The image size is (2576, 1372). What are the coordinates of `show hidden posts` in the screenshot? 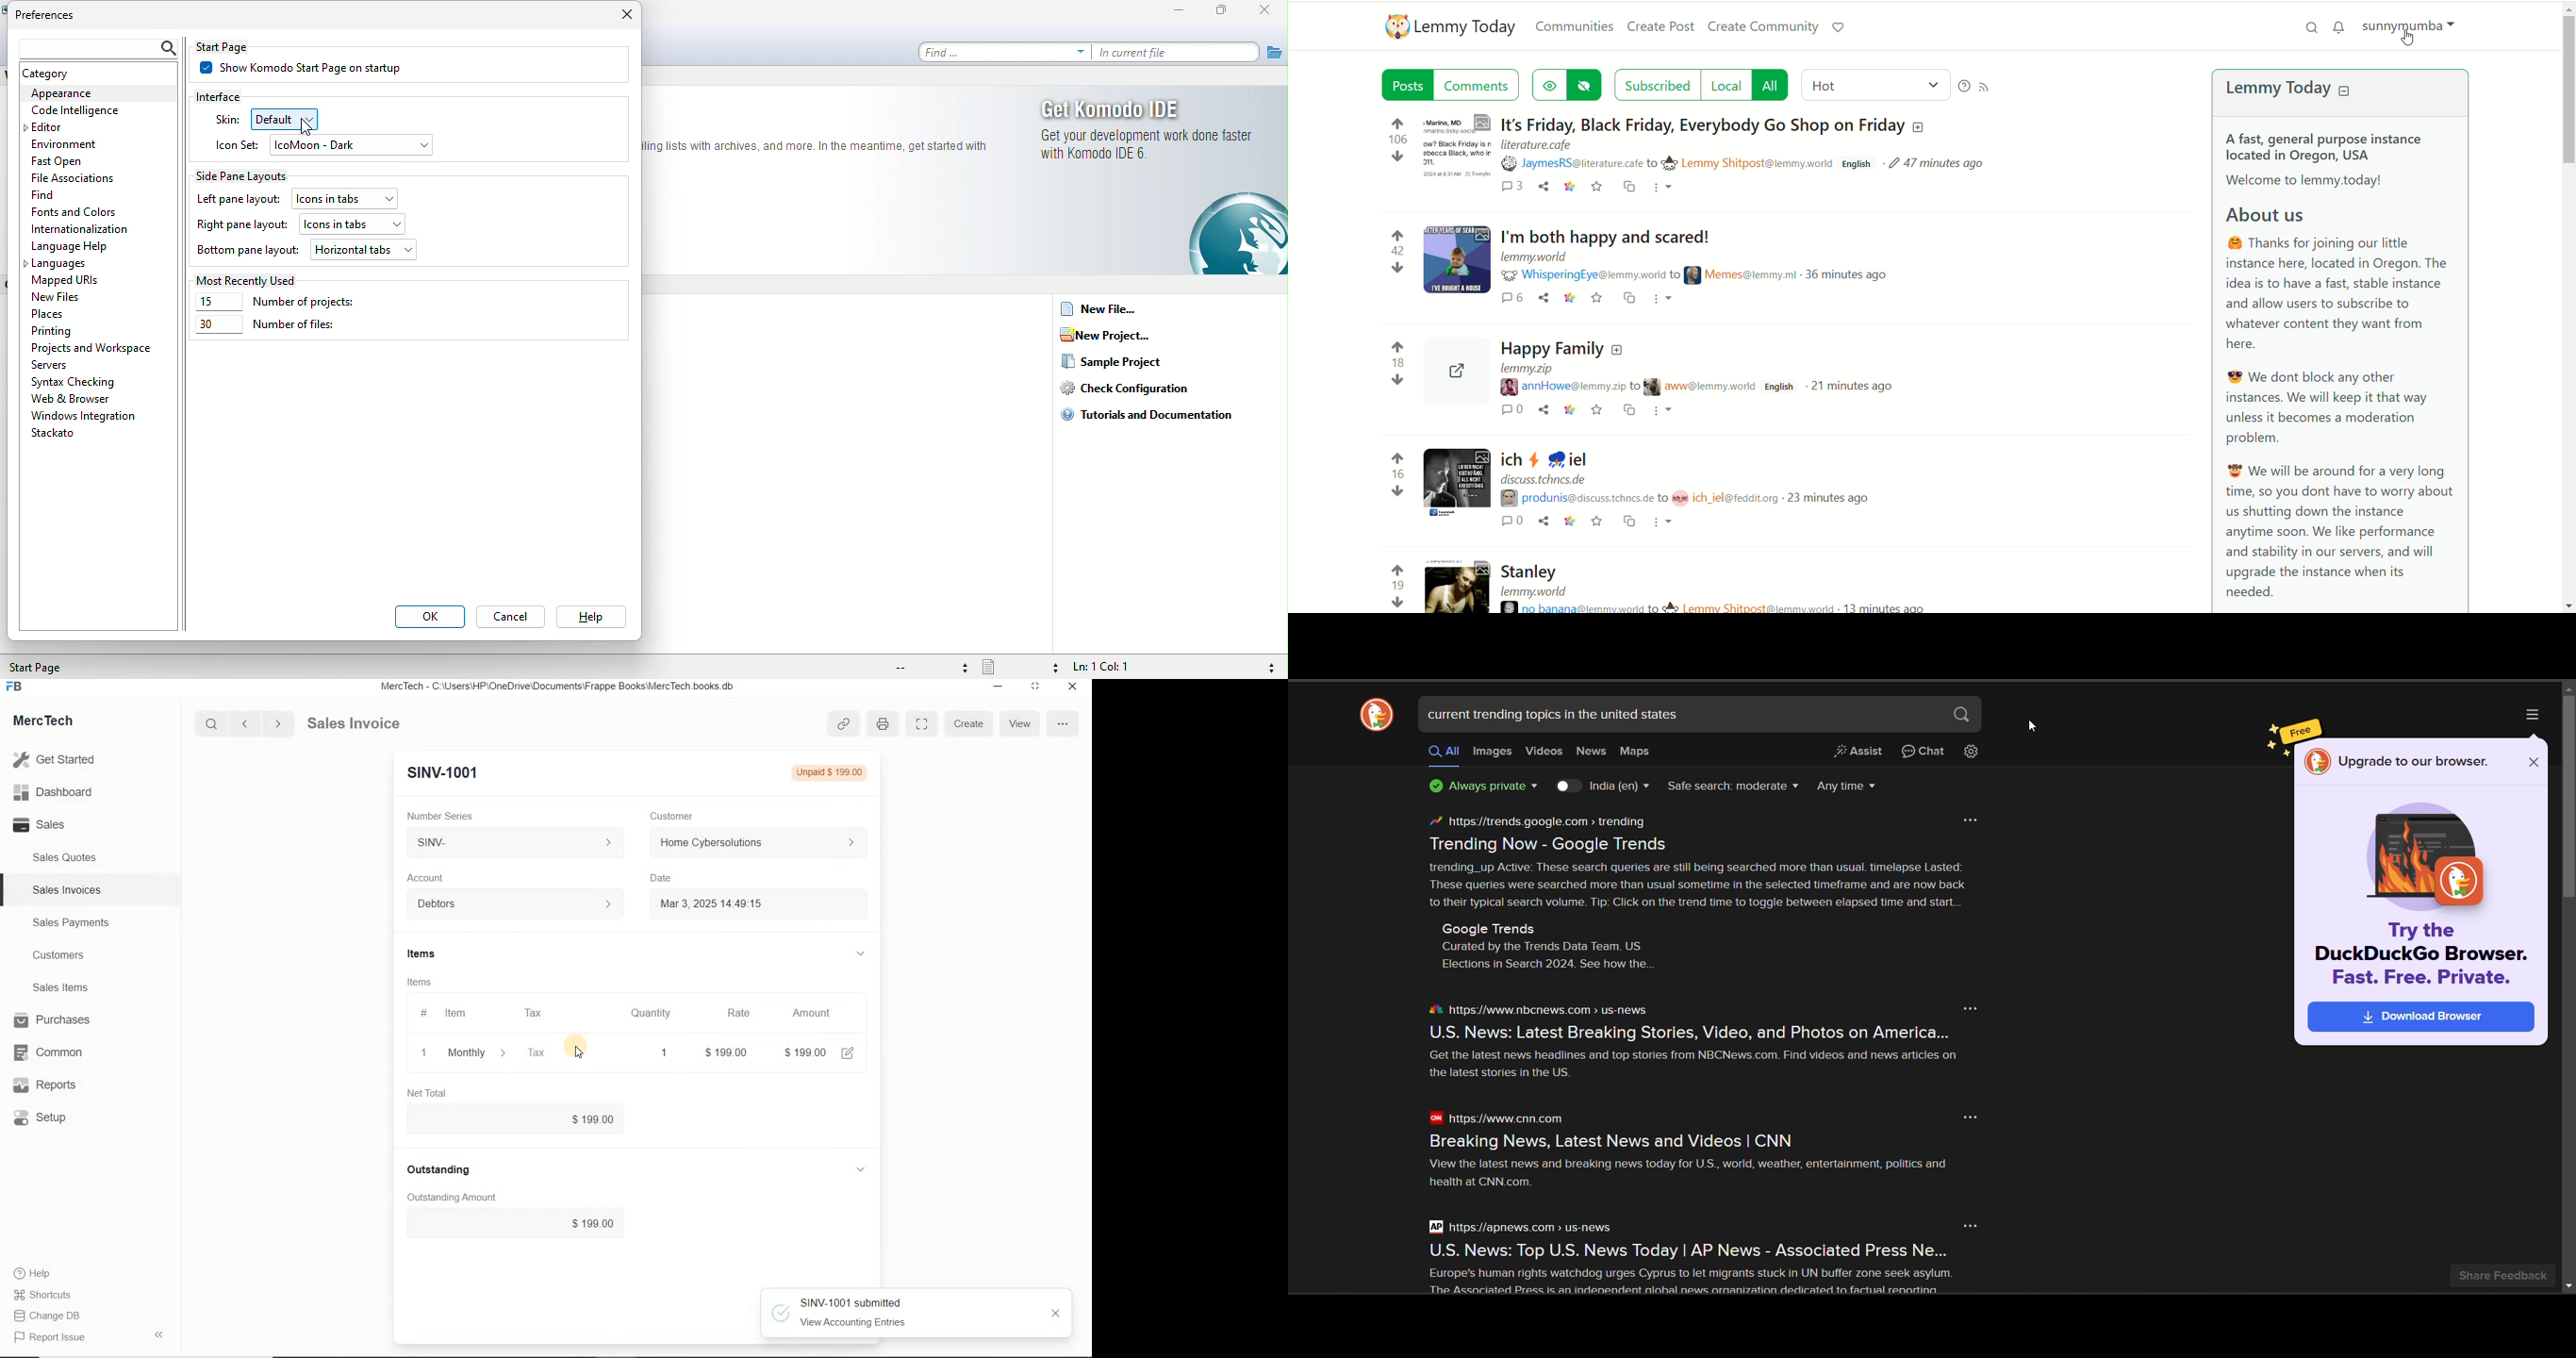 It's located at (1548, 84).